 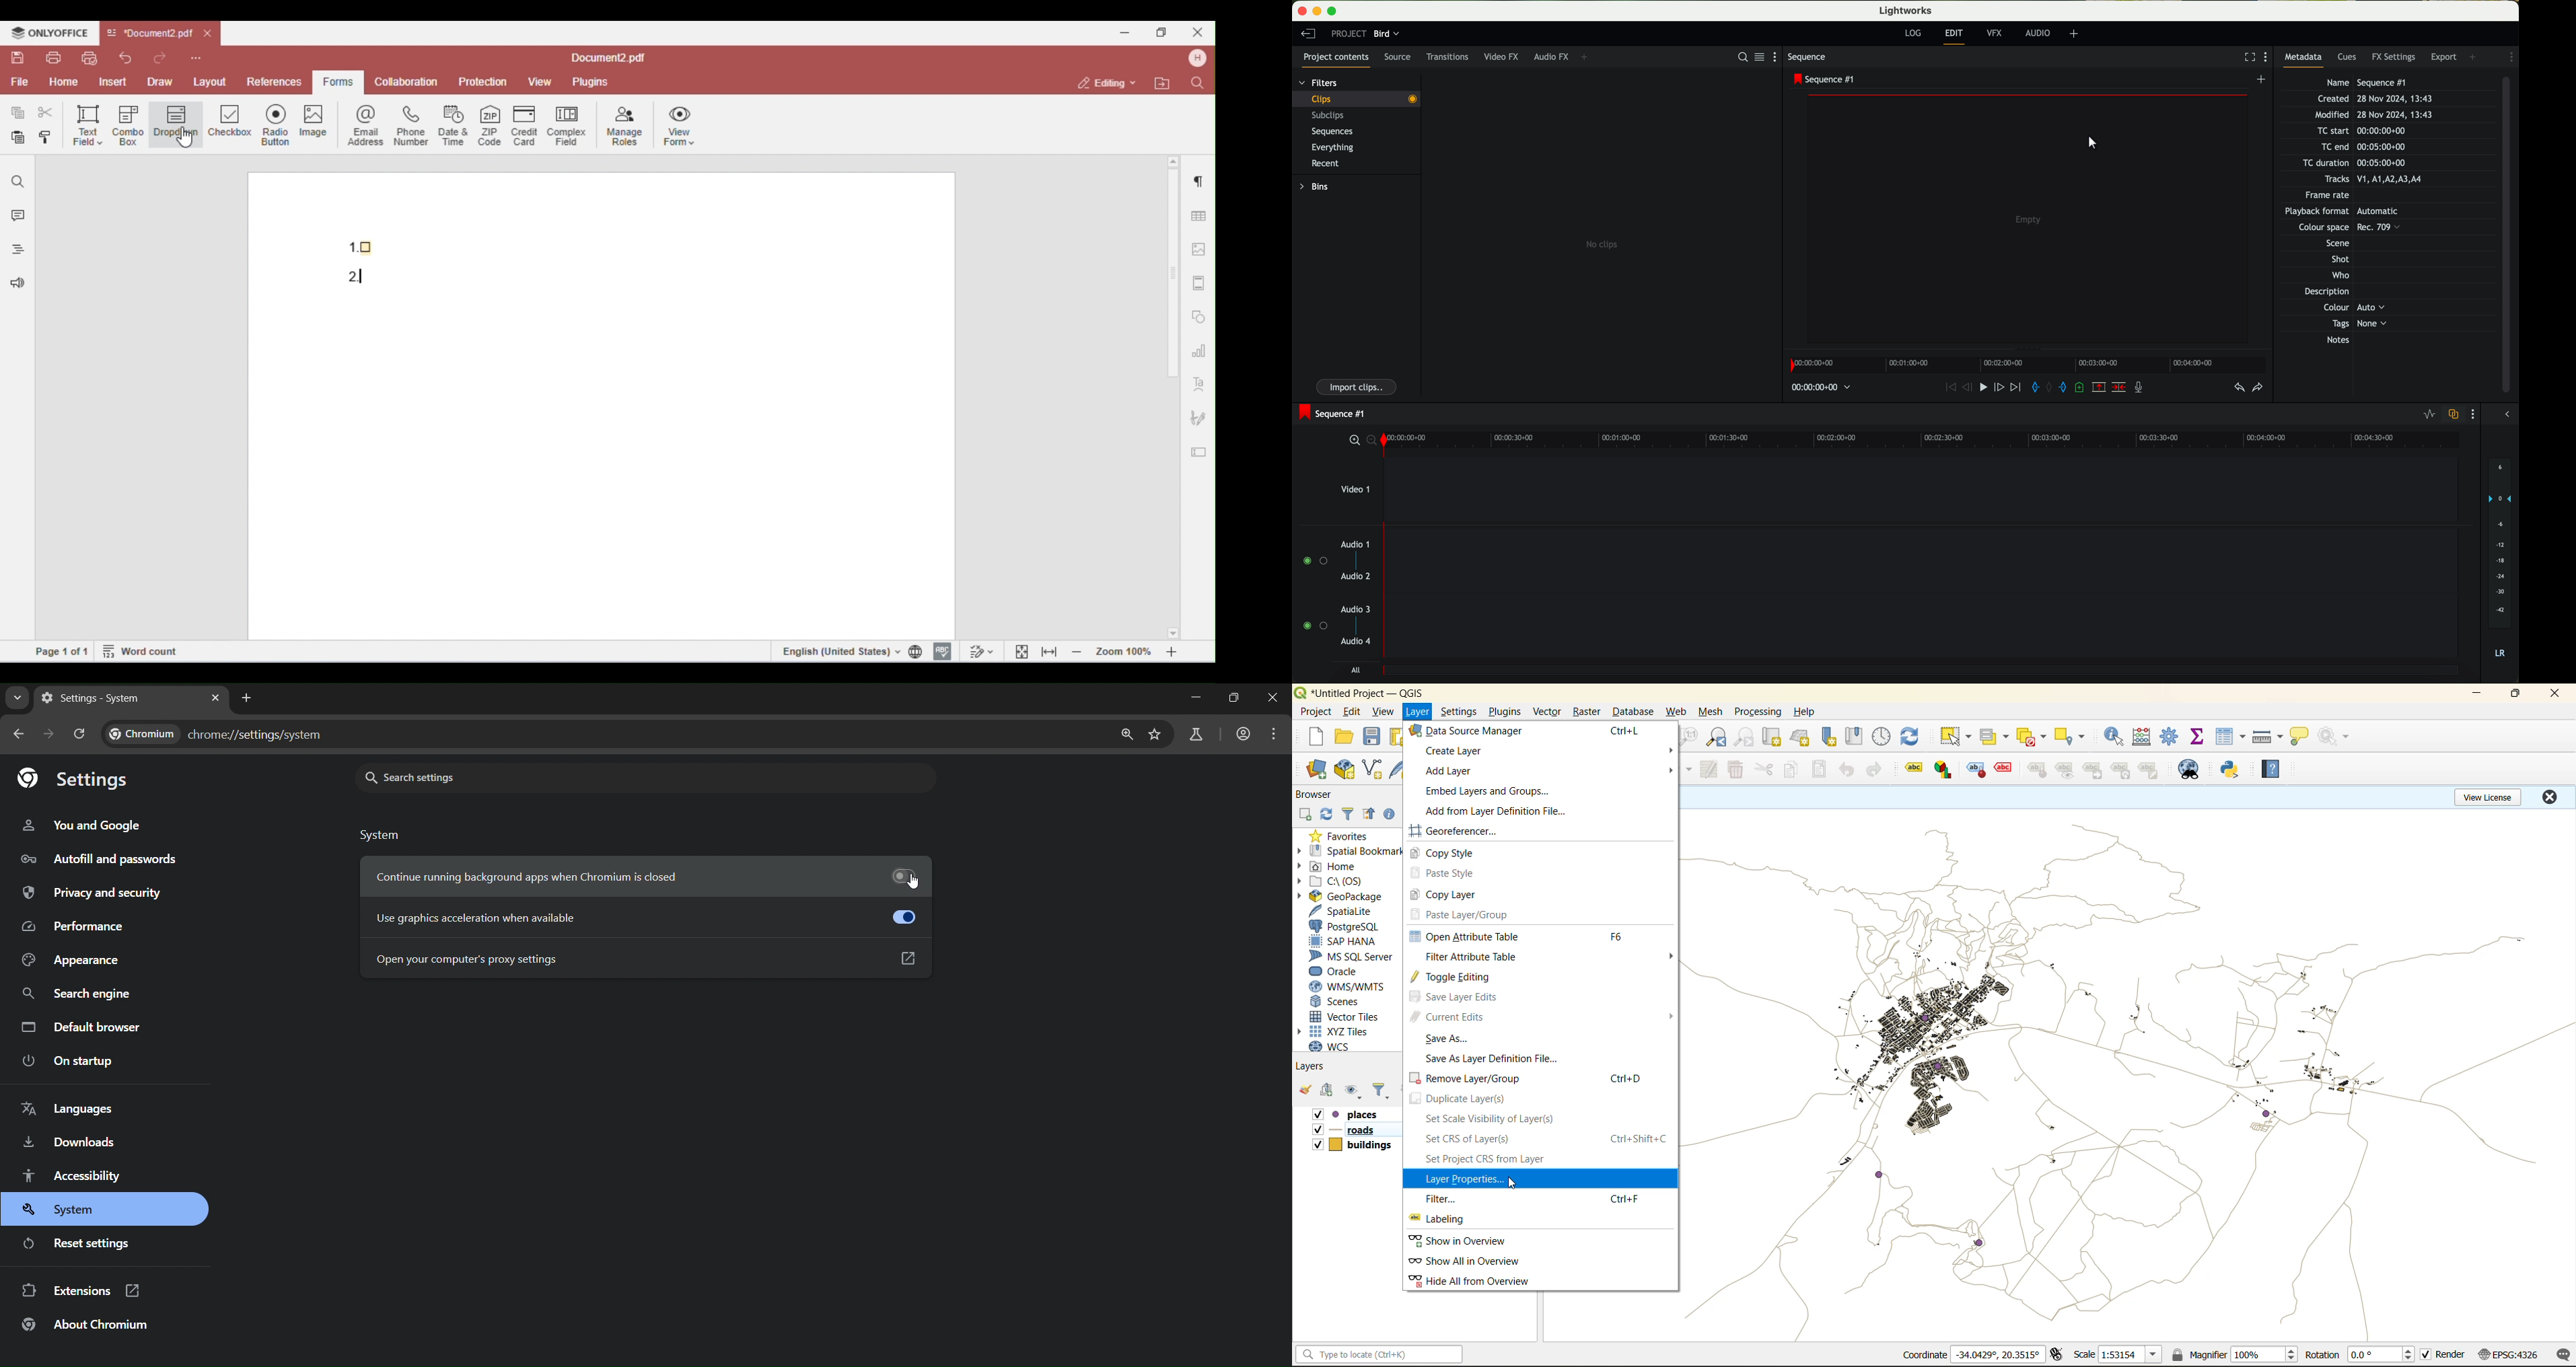 What do you see at coordinates (1712, 712) in the screenshot?
I see `mesh` at bounding box center [1712, 712].